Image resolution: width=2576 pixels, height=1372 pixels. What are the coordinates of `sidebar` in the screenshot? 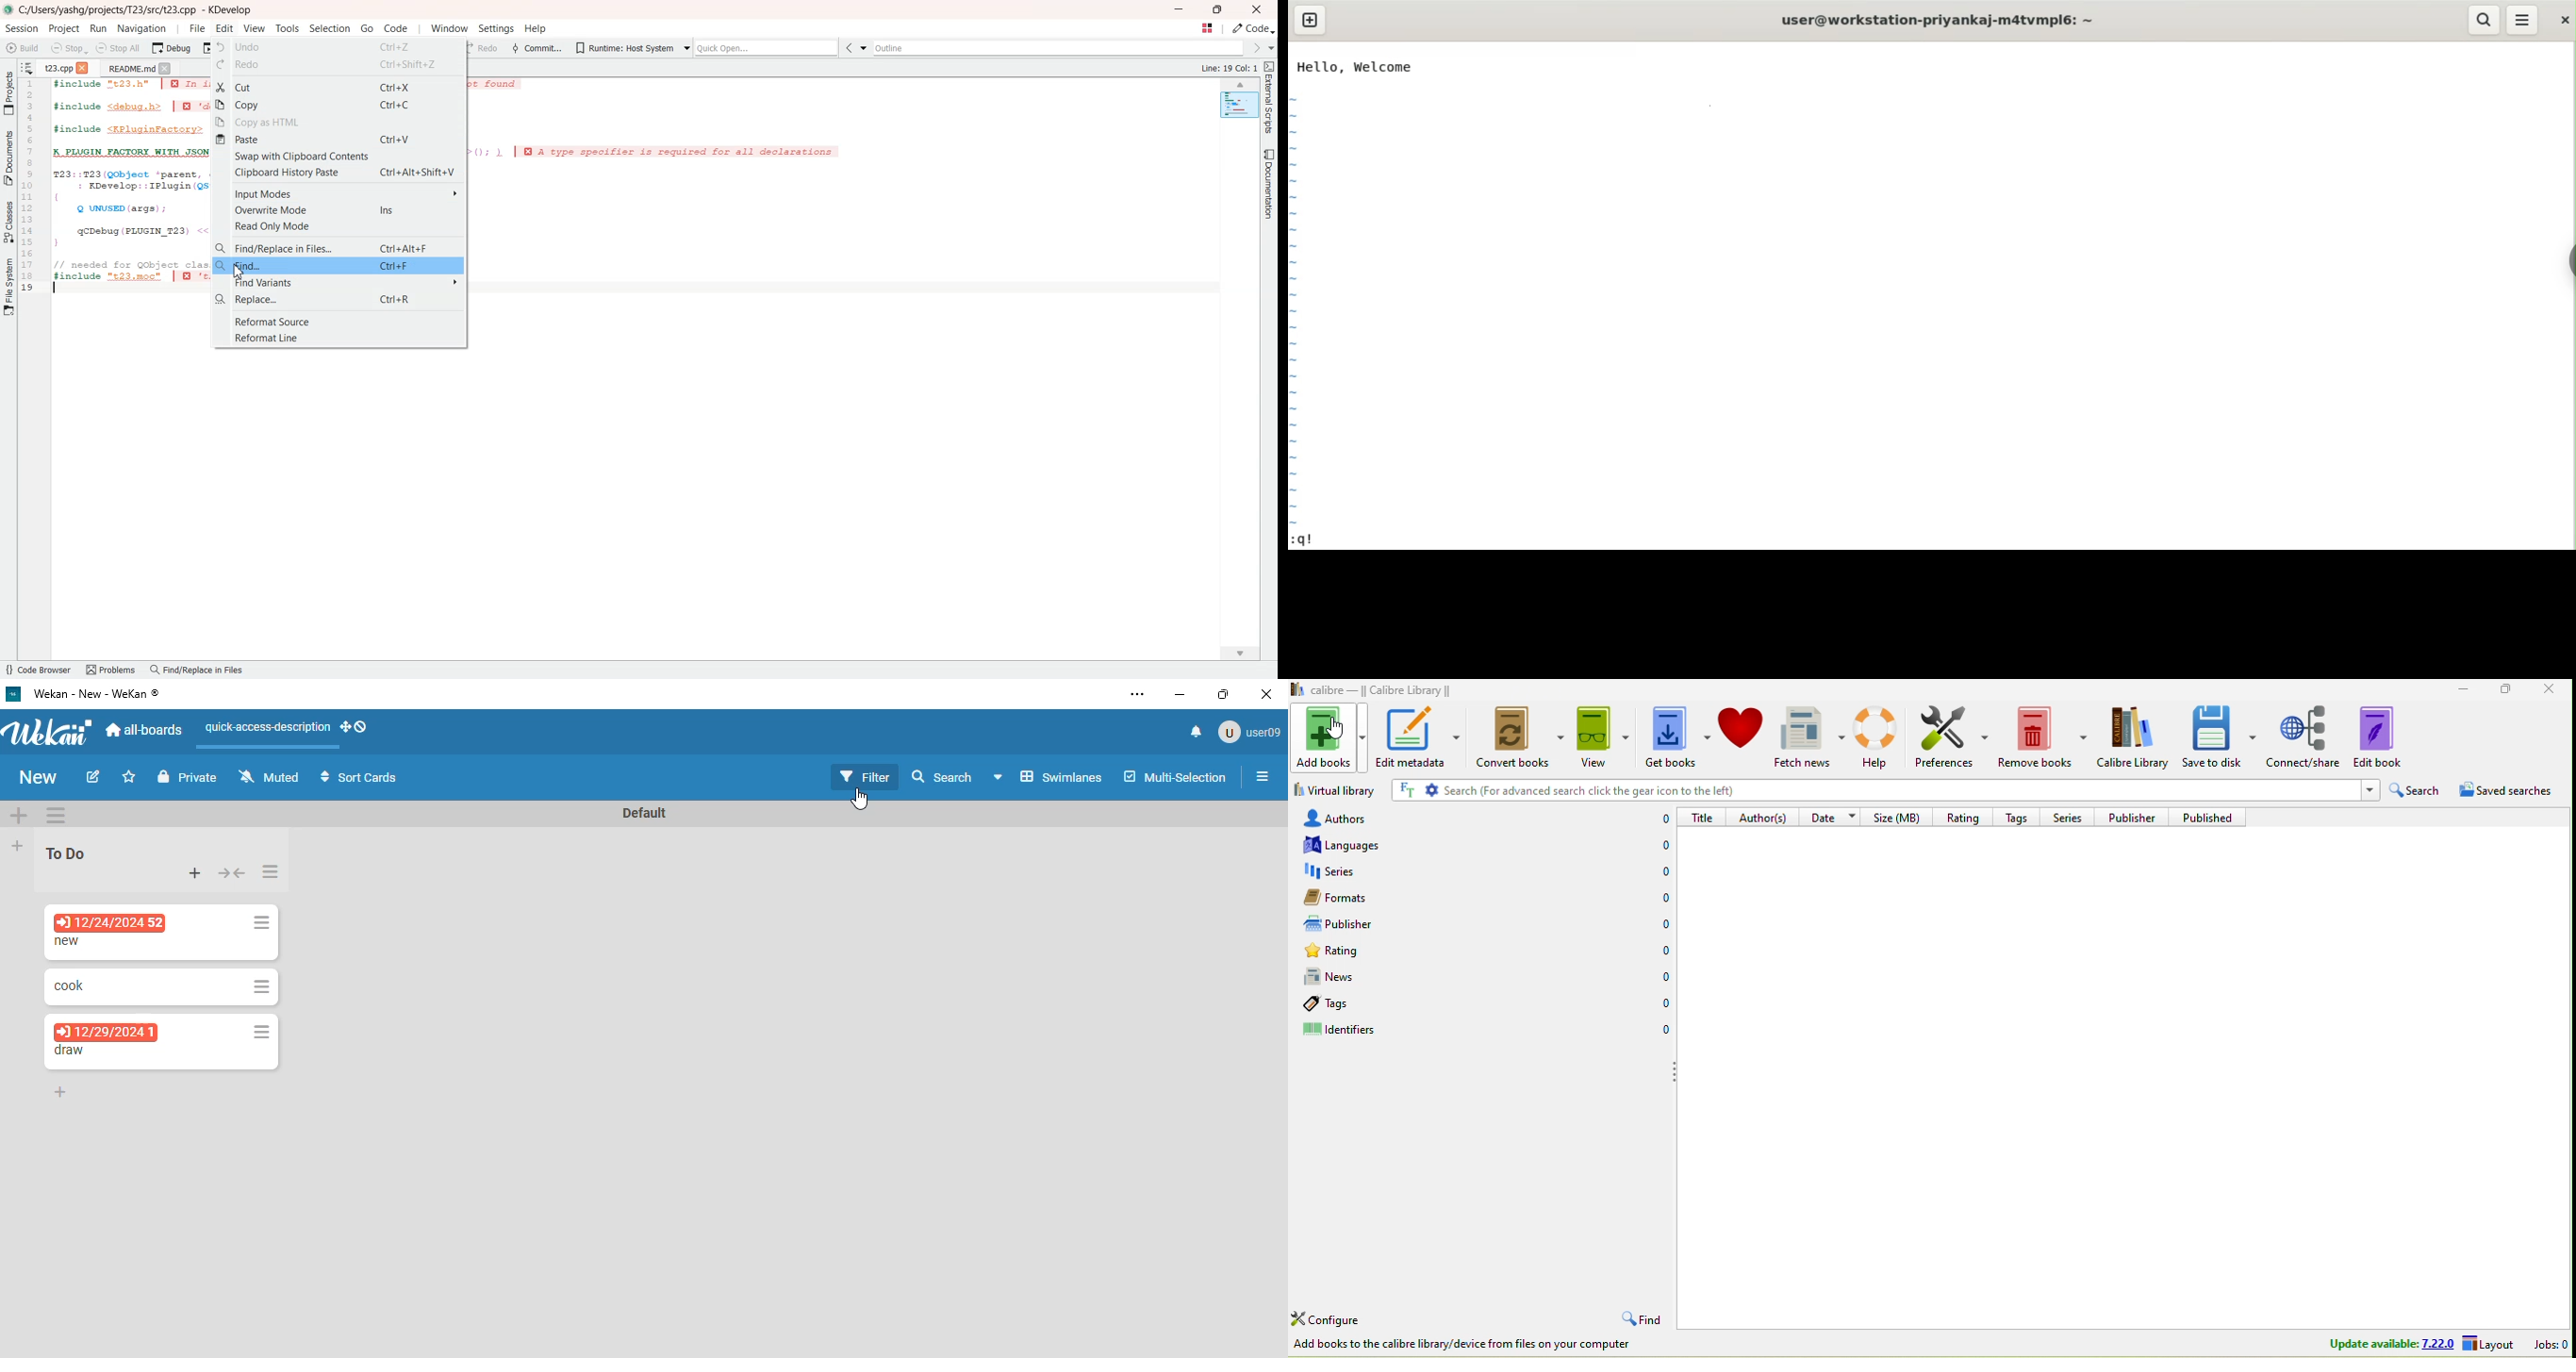 It's located at (2569, 260).